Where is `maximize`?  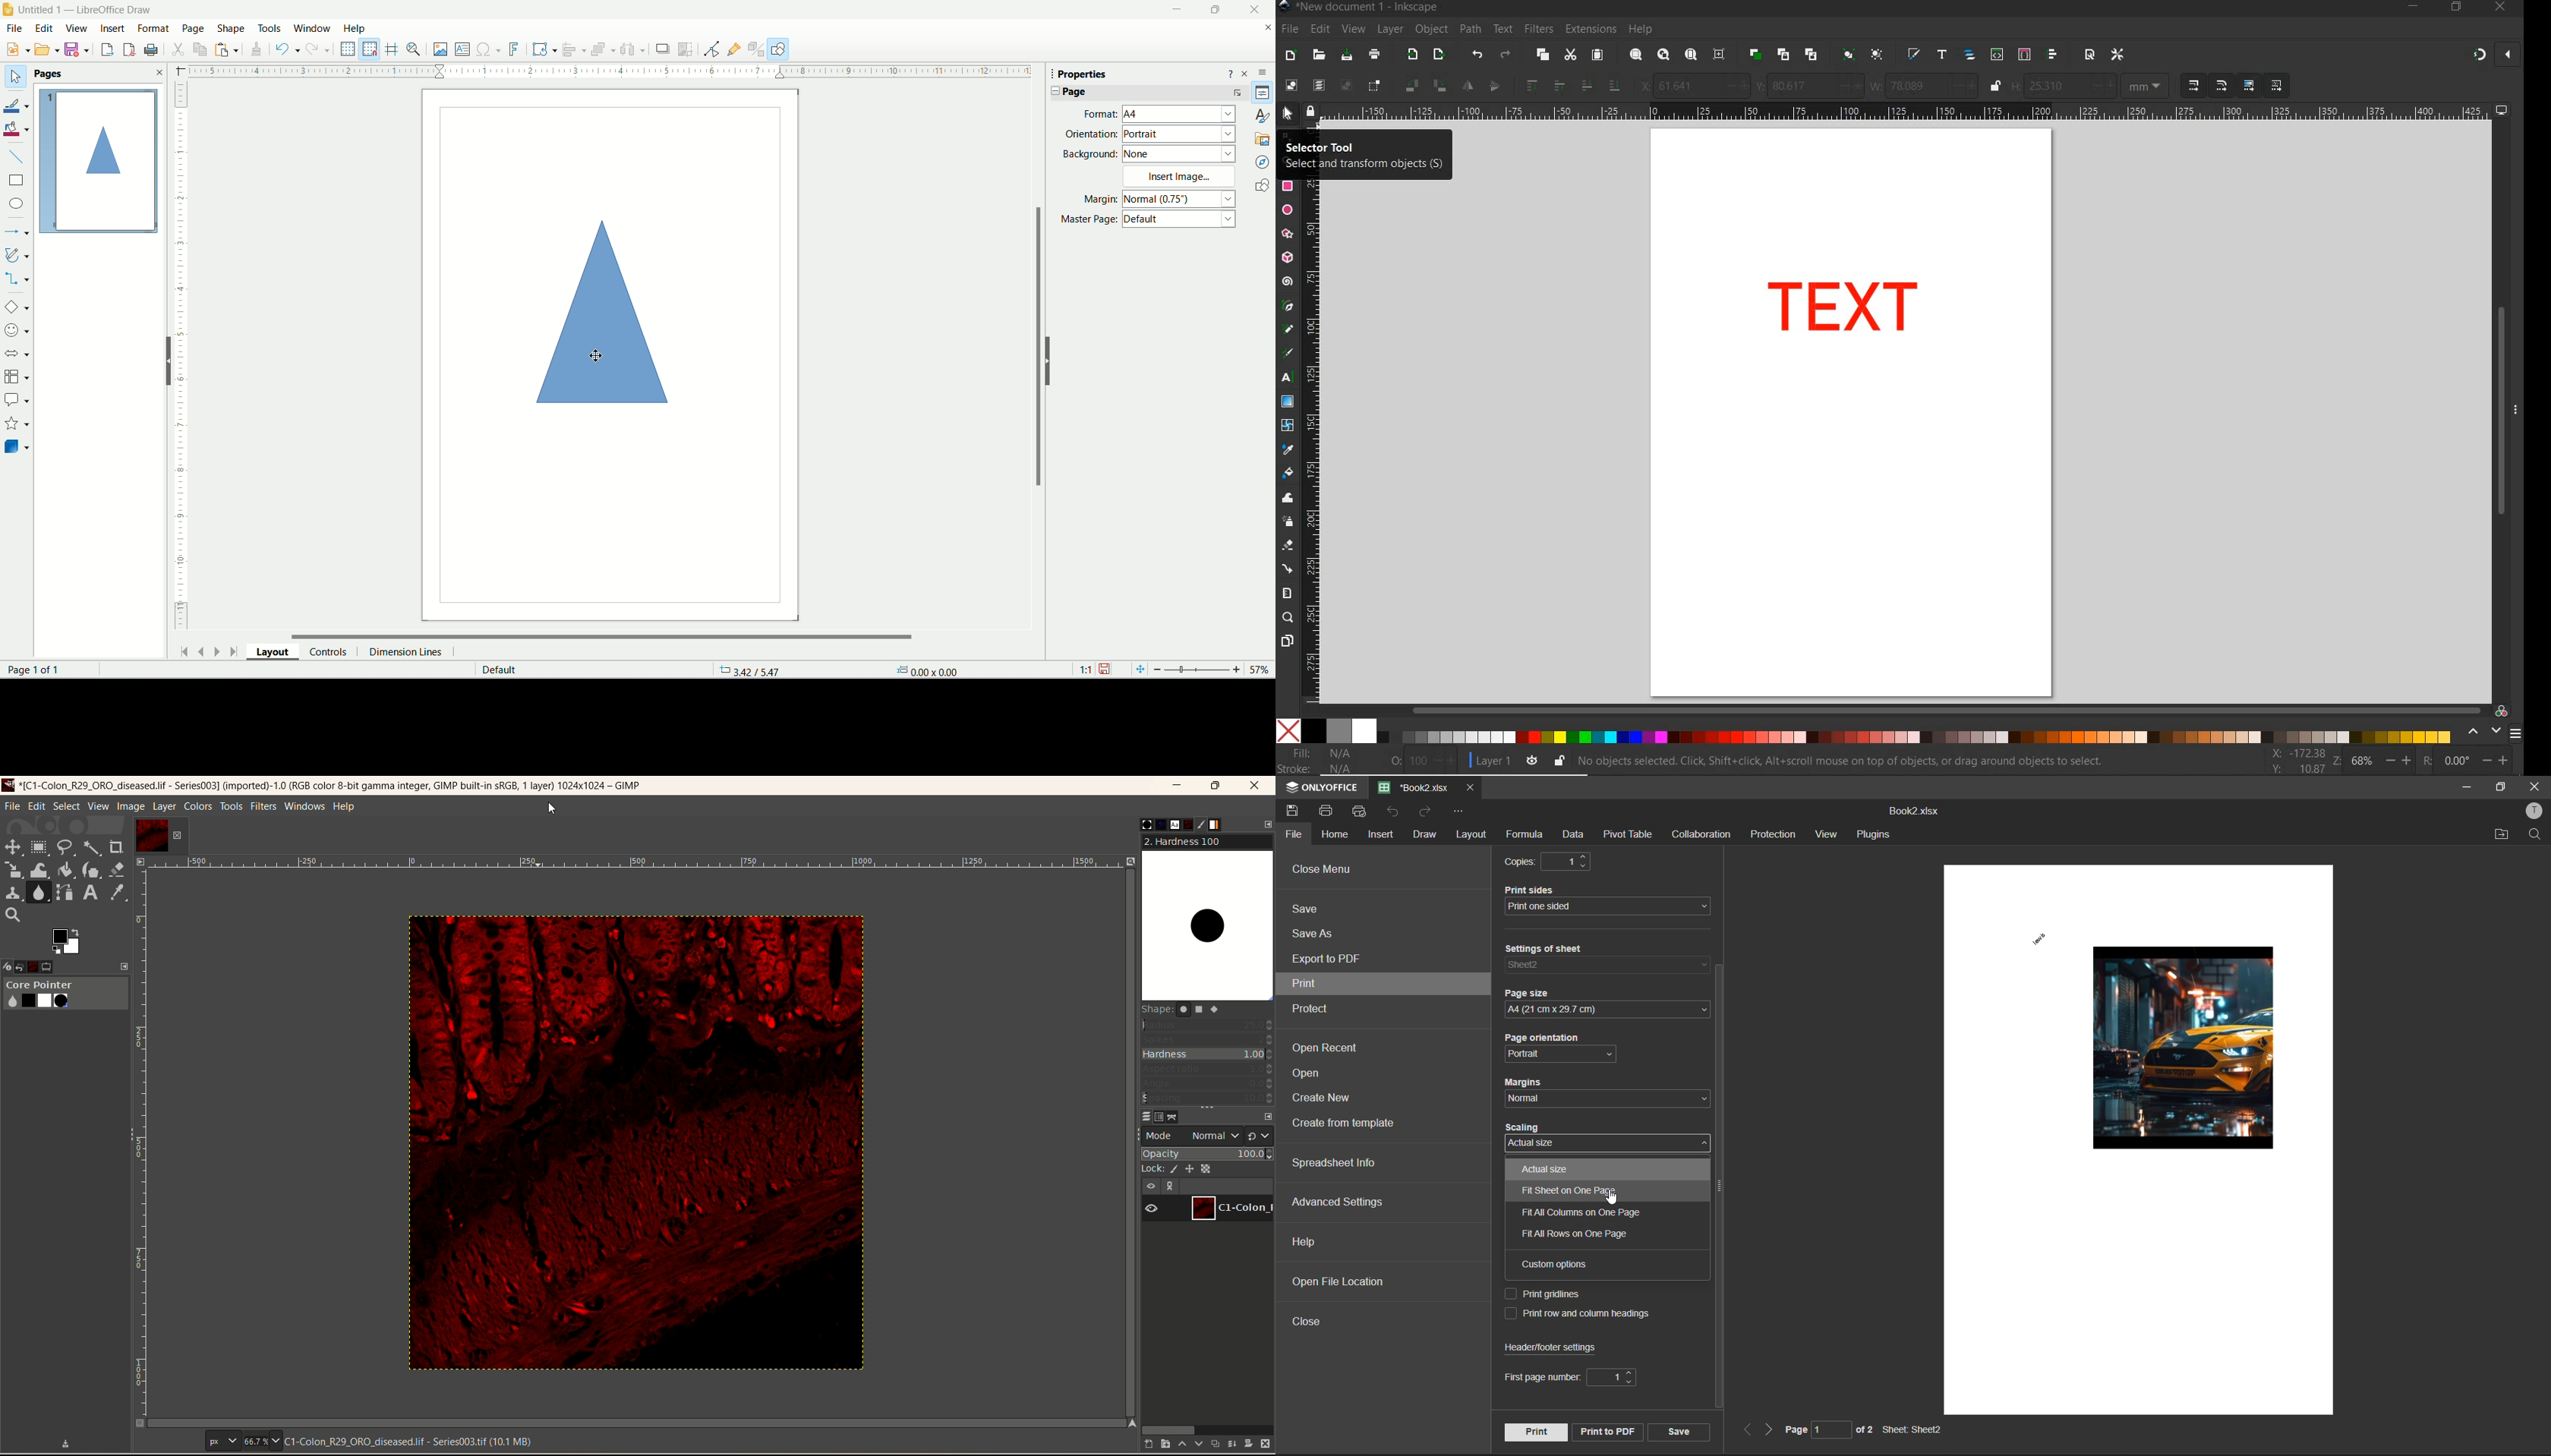
maximize is located at coordinates (2499, 788).